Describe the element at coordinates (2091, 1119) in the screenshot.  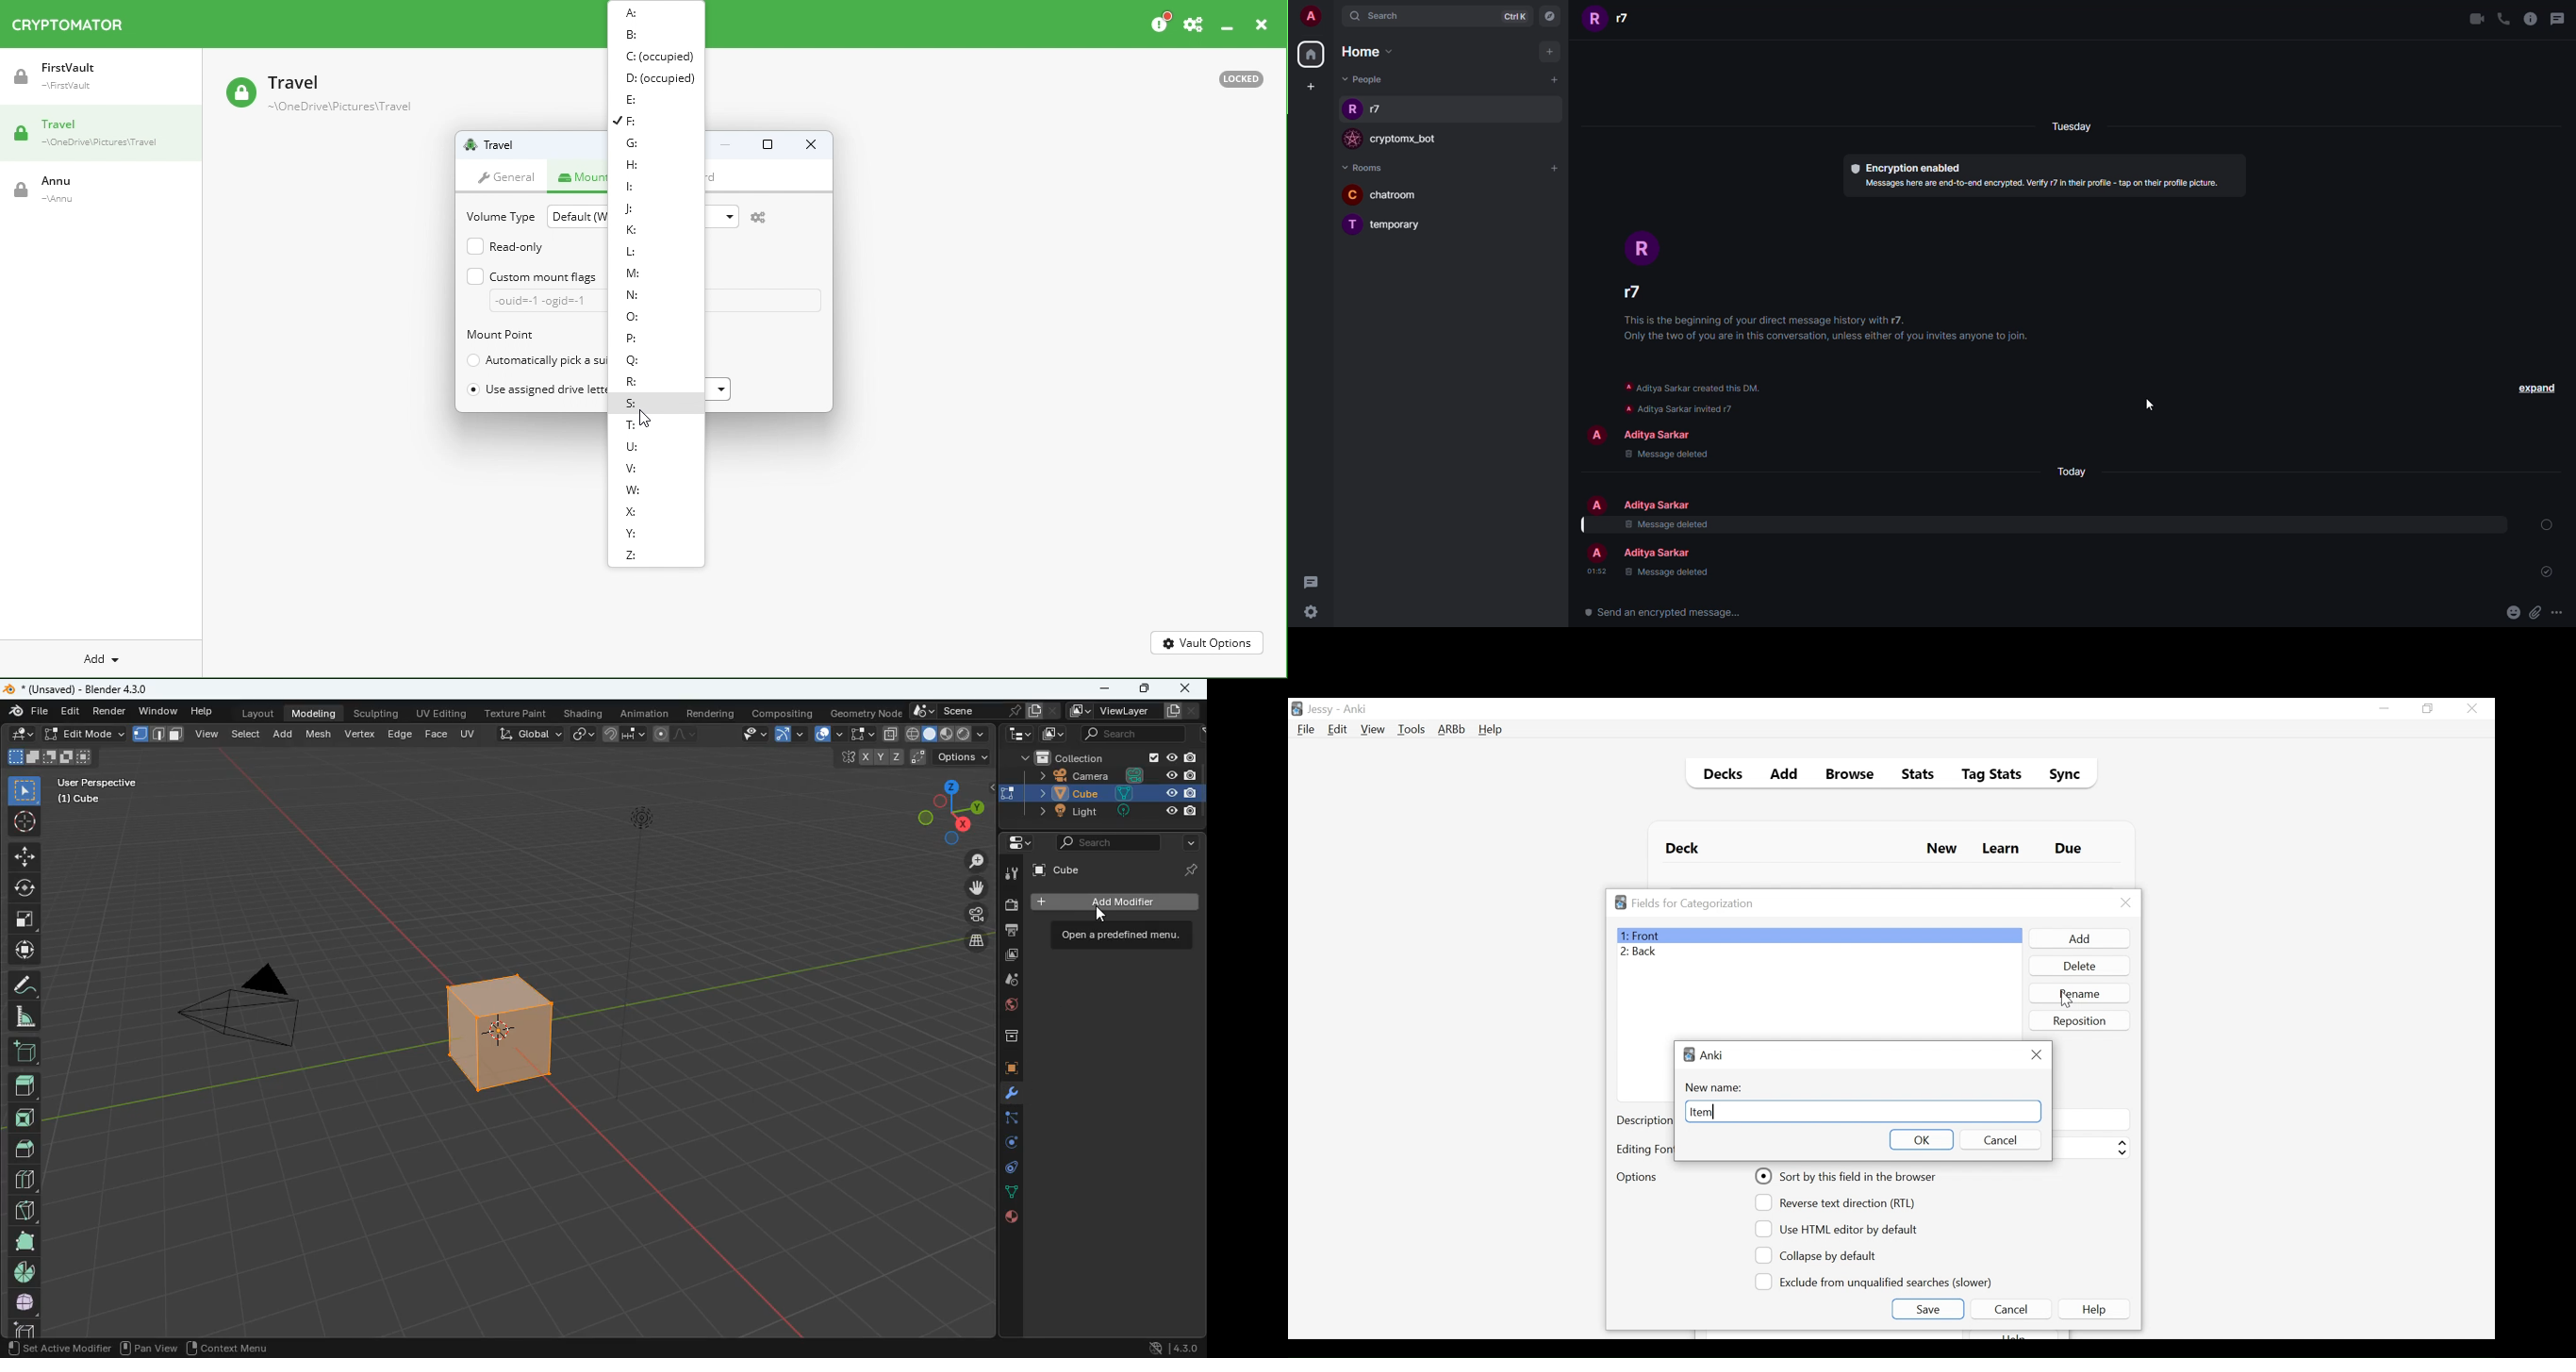
I see `Text to Show inside the field when empty` at that location.